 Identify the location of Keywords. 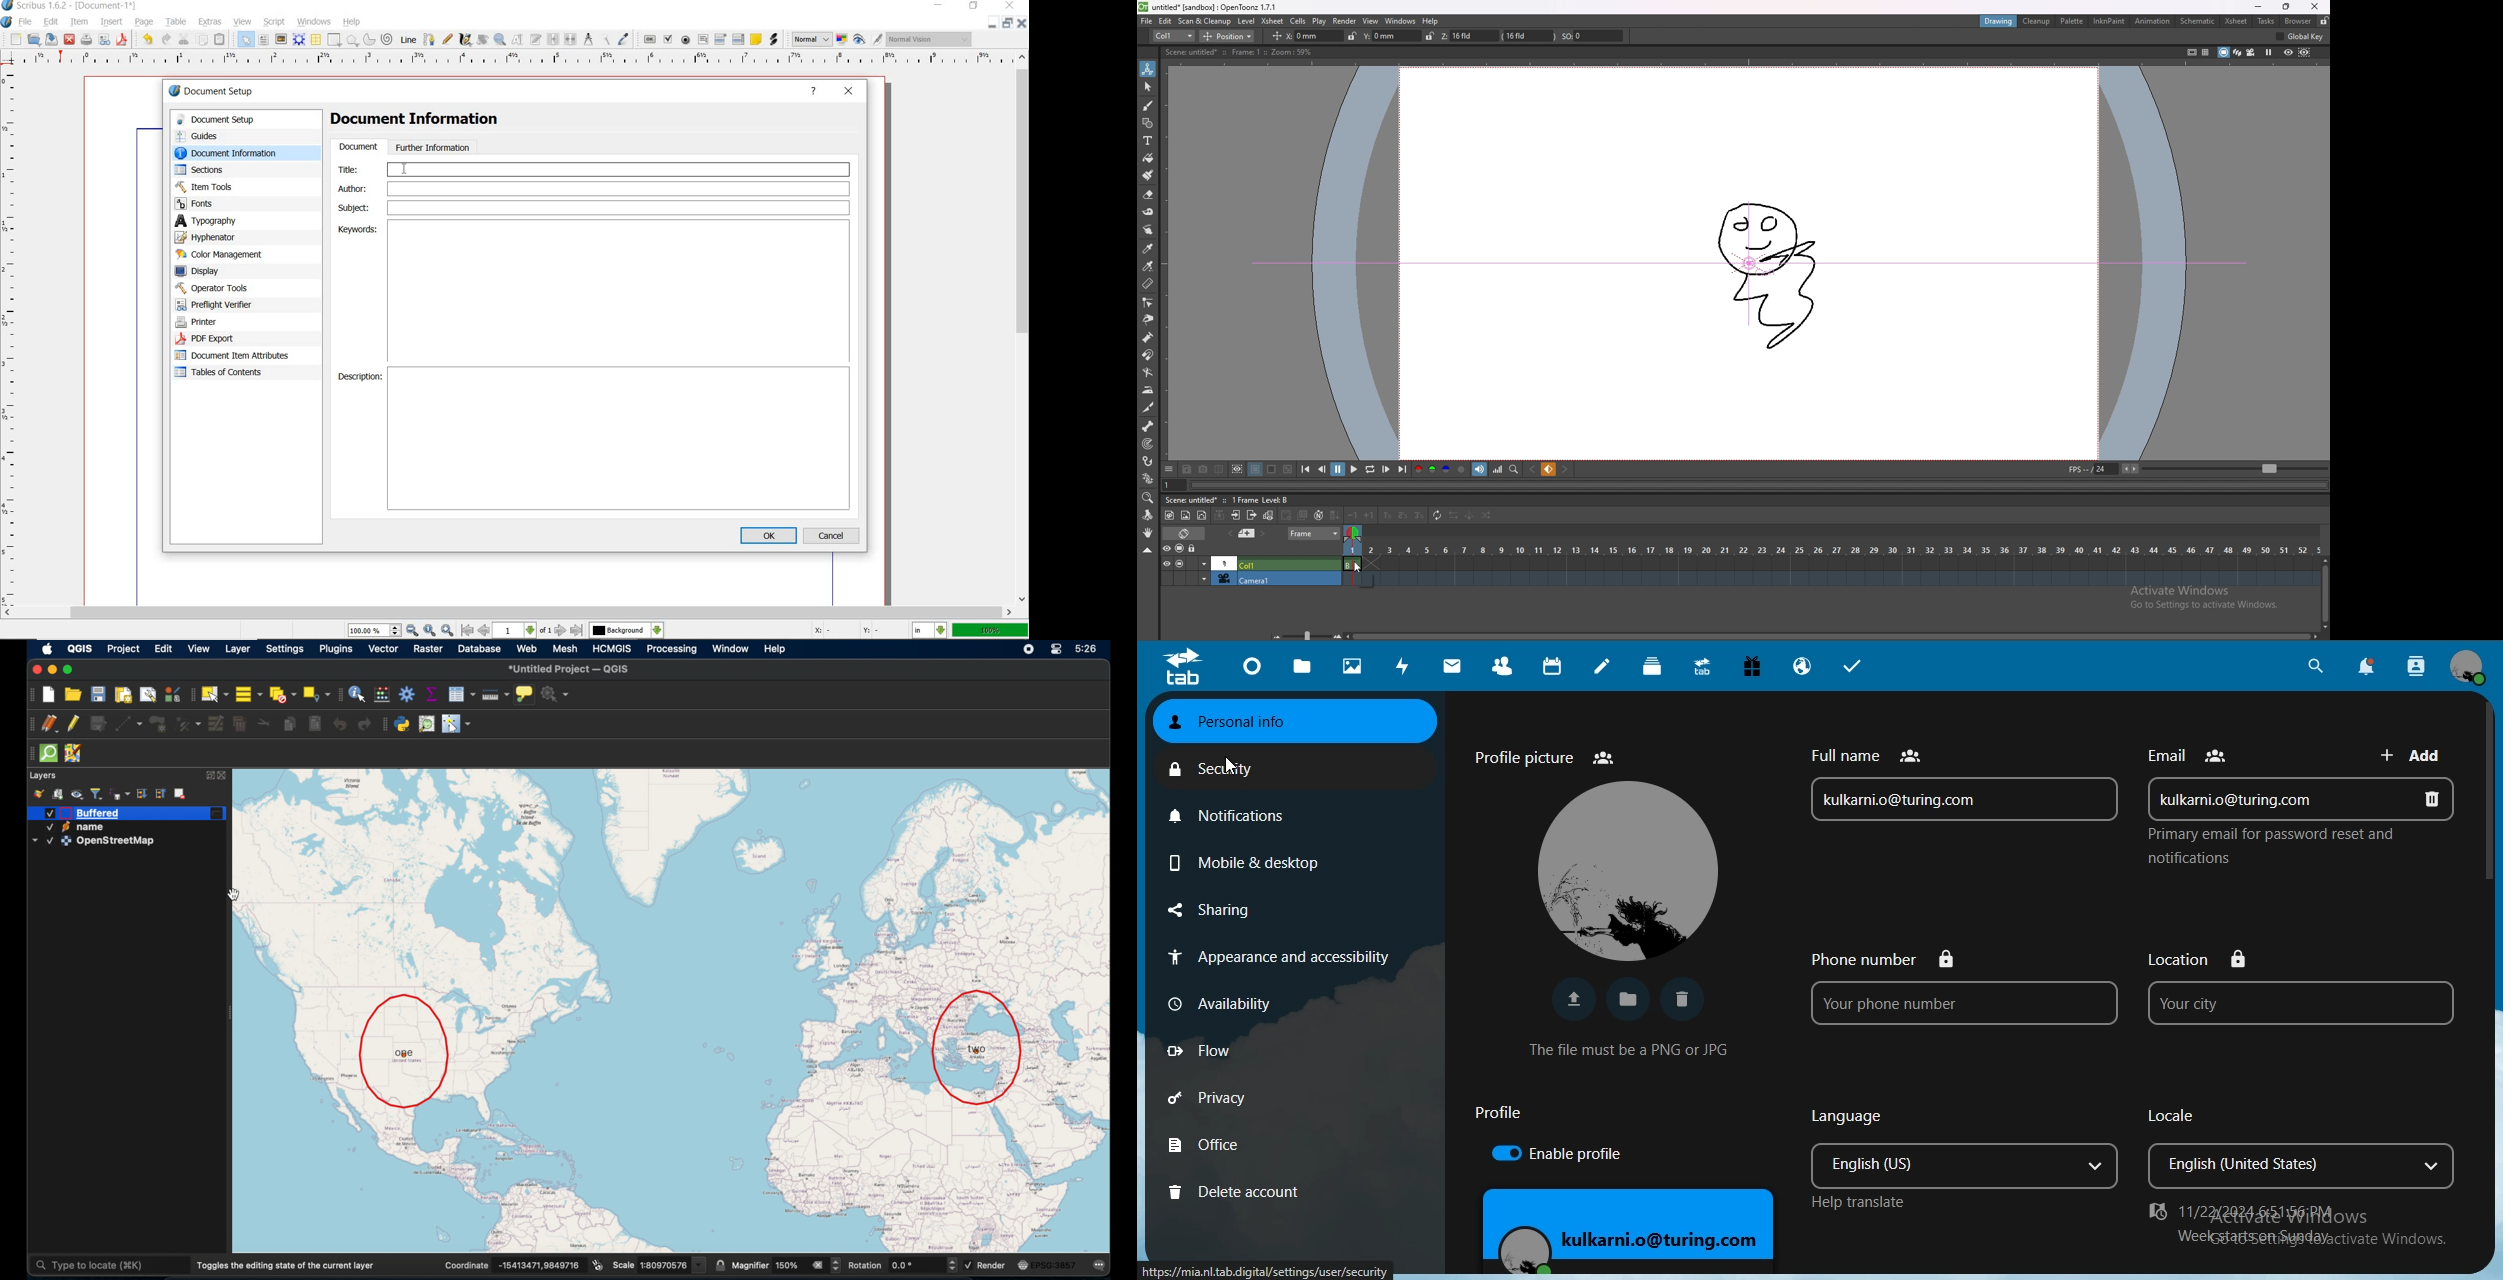
(357, 230).